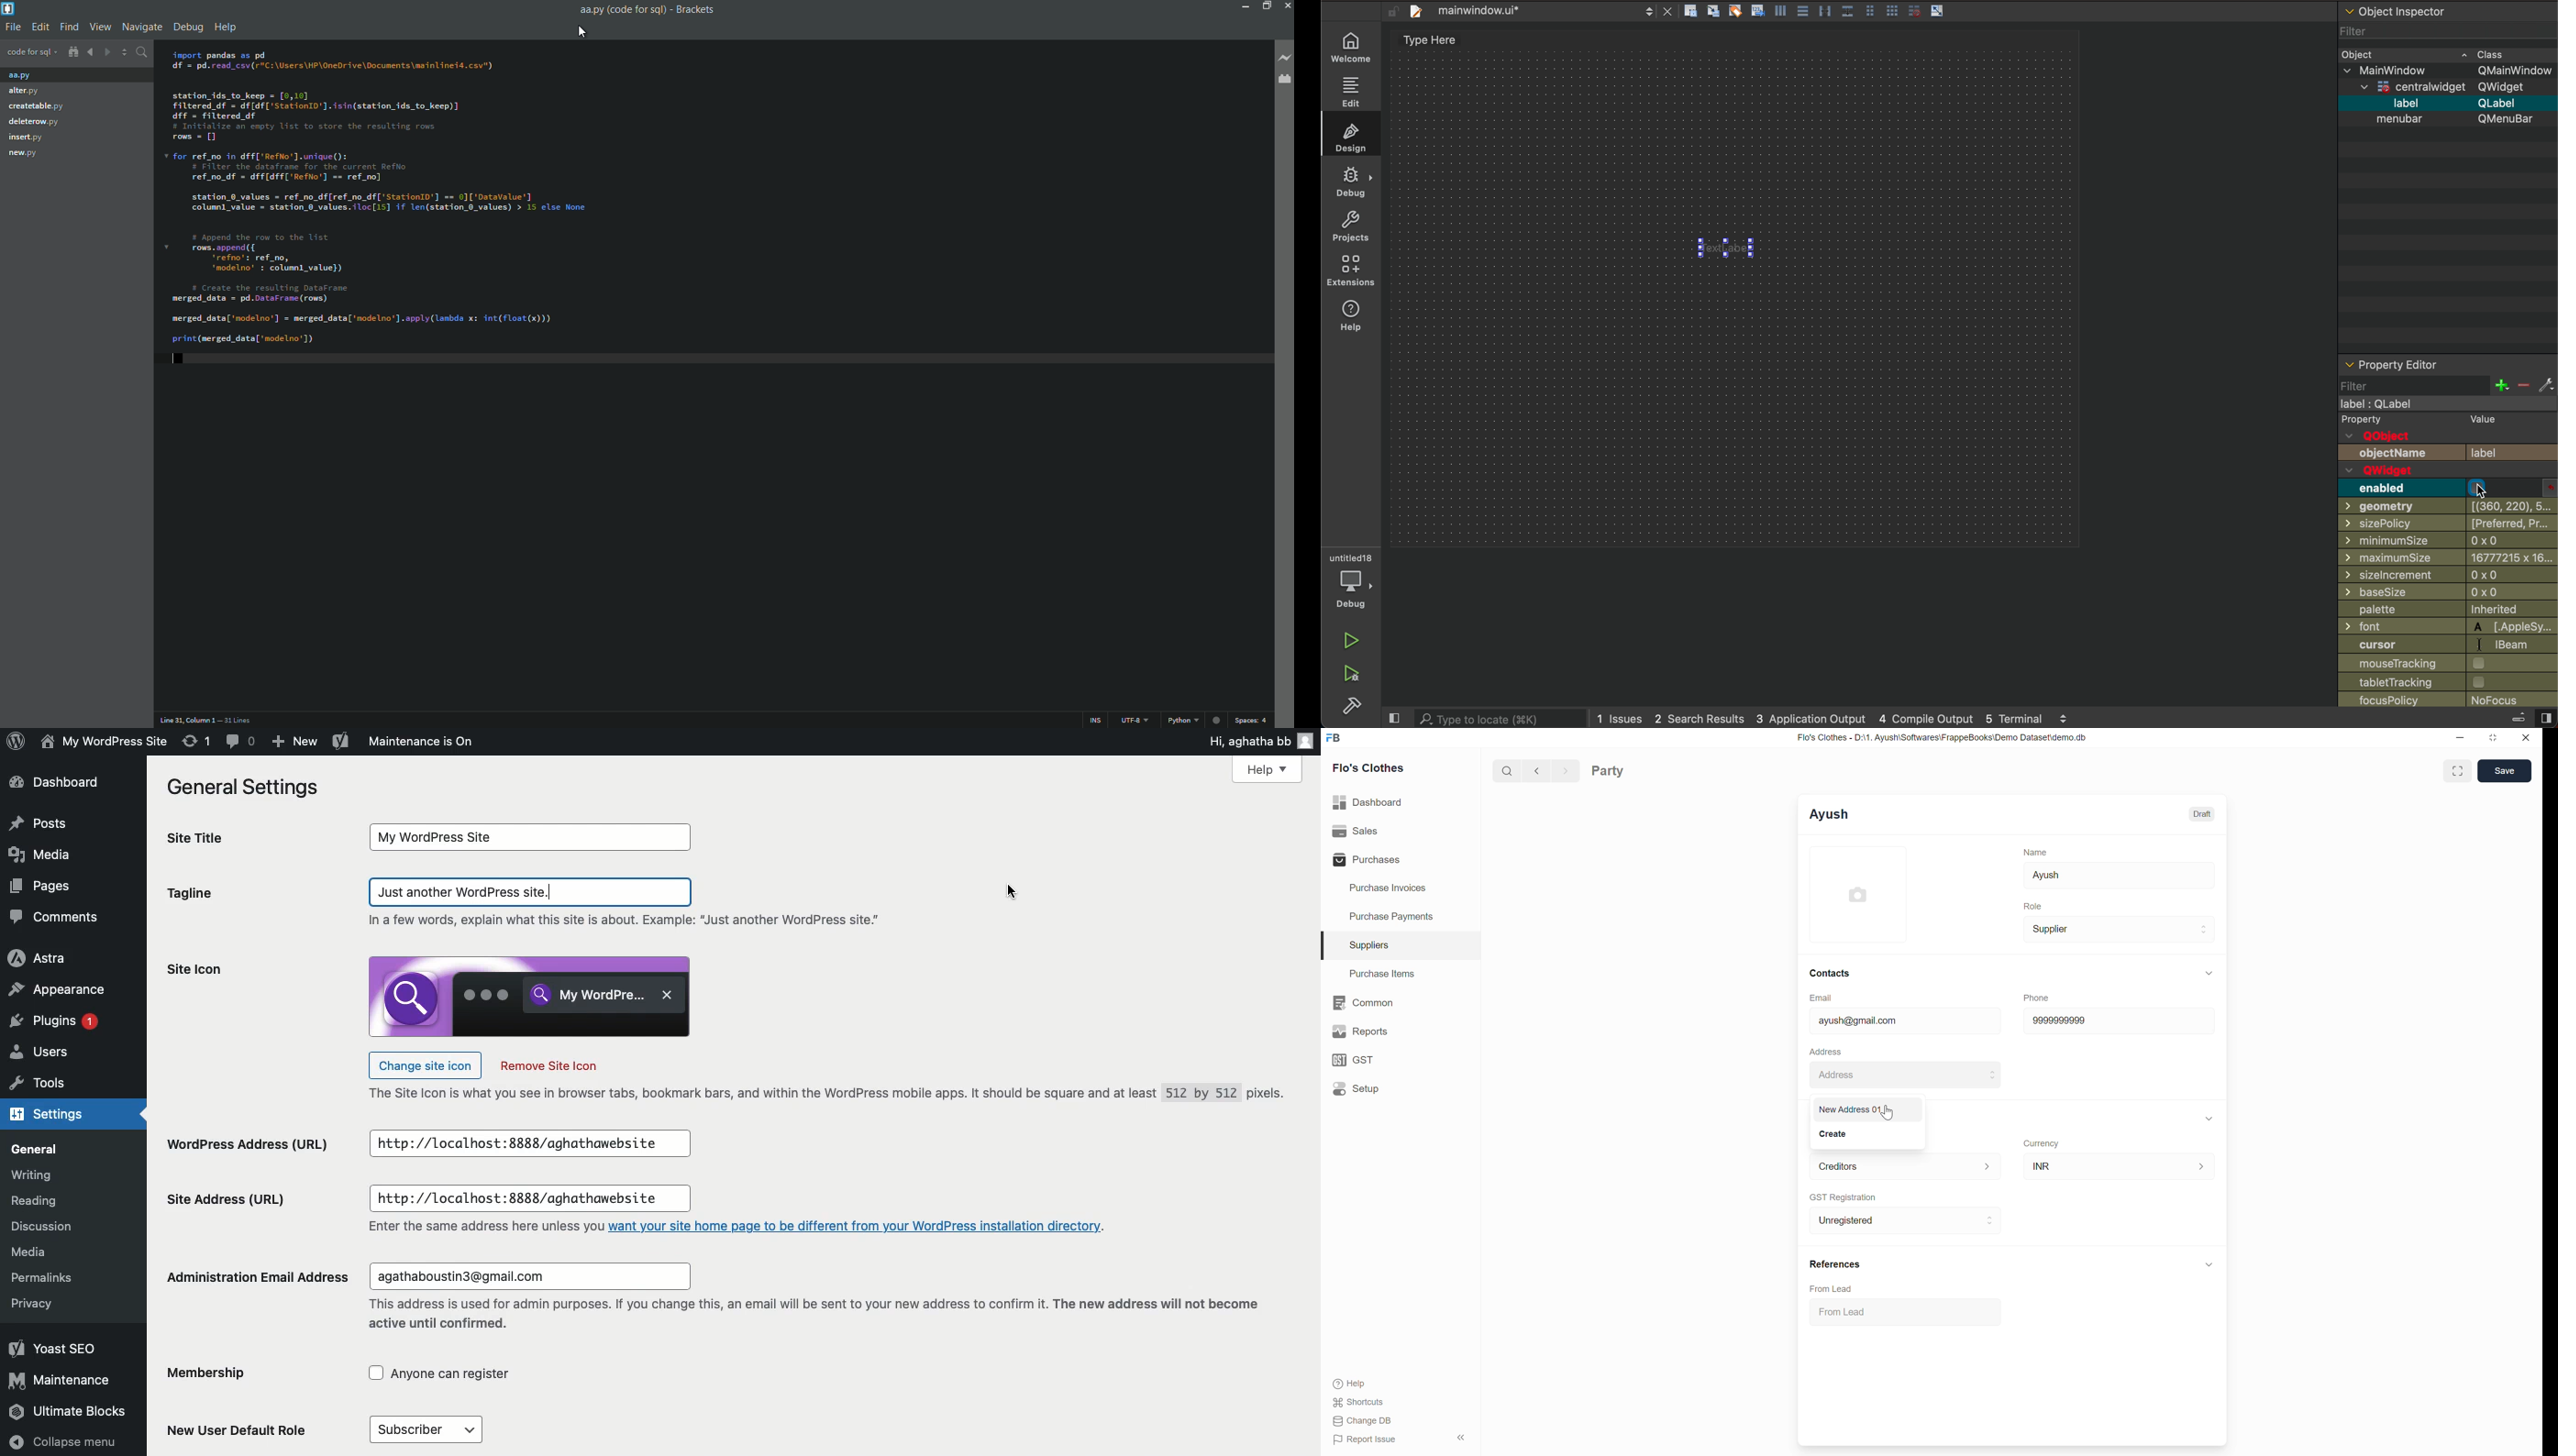  What do you see at coordinates (2033, 906) in the screenshot?
I see `Role` at bounding box center [2033, 906].